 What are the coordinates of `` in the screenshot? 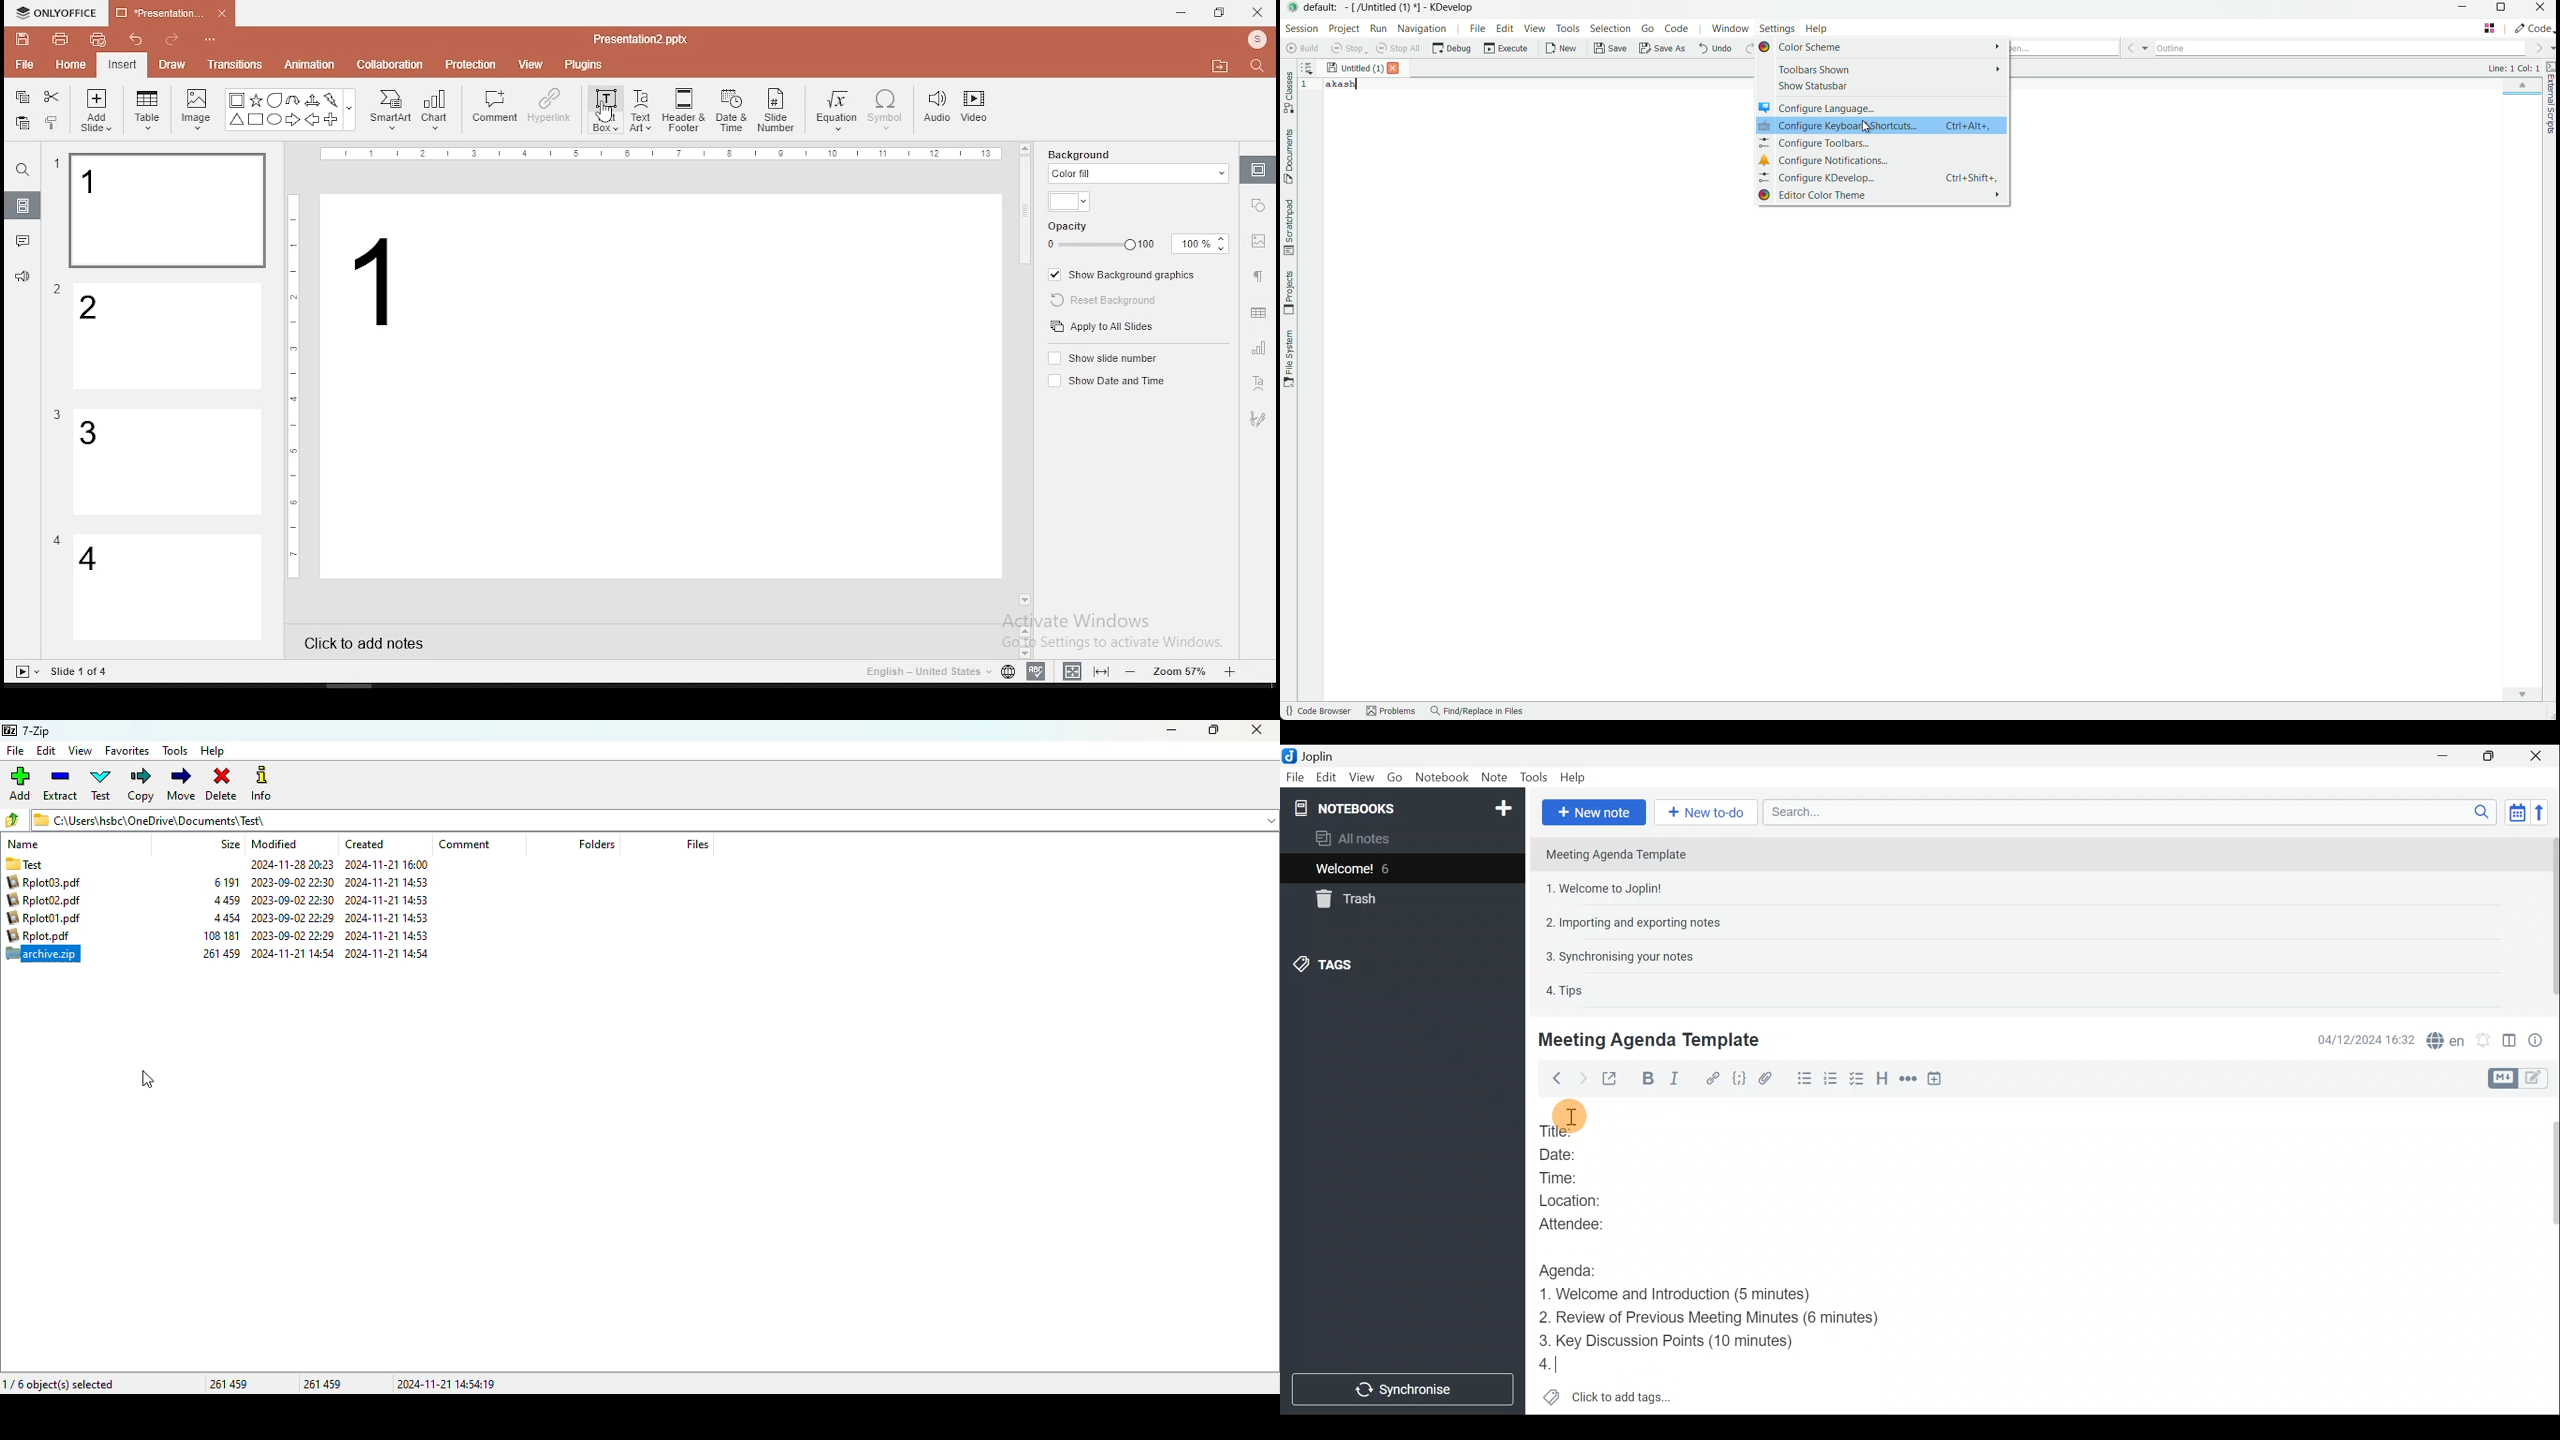 It's located at (217, 42).